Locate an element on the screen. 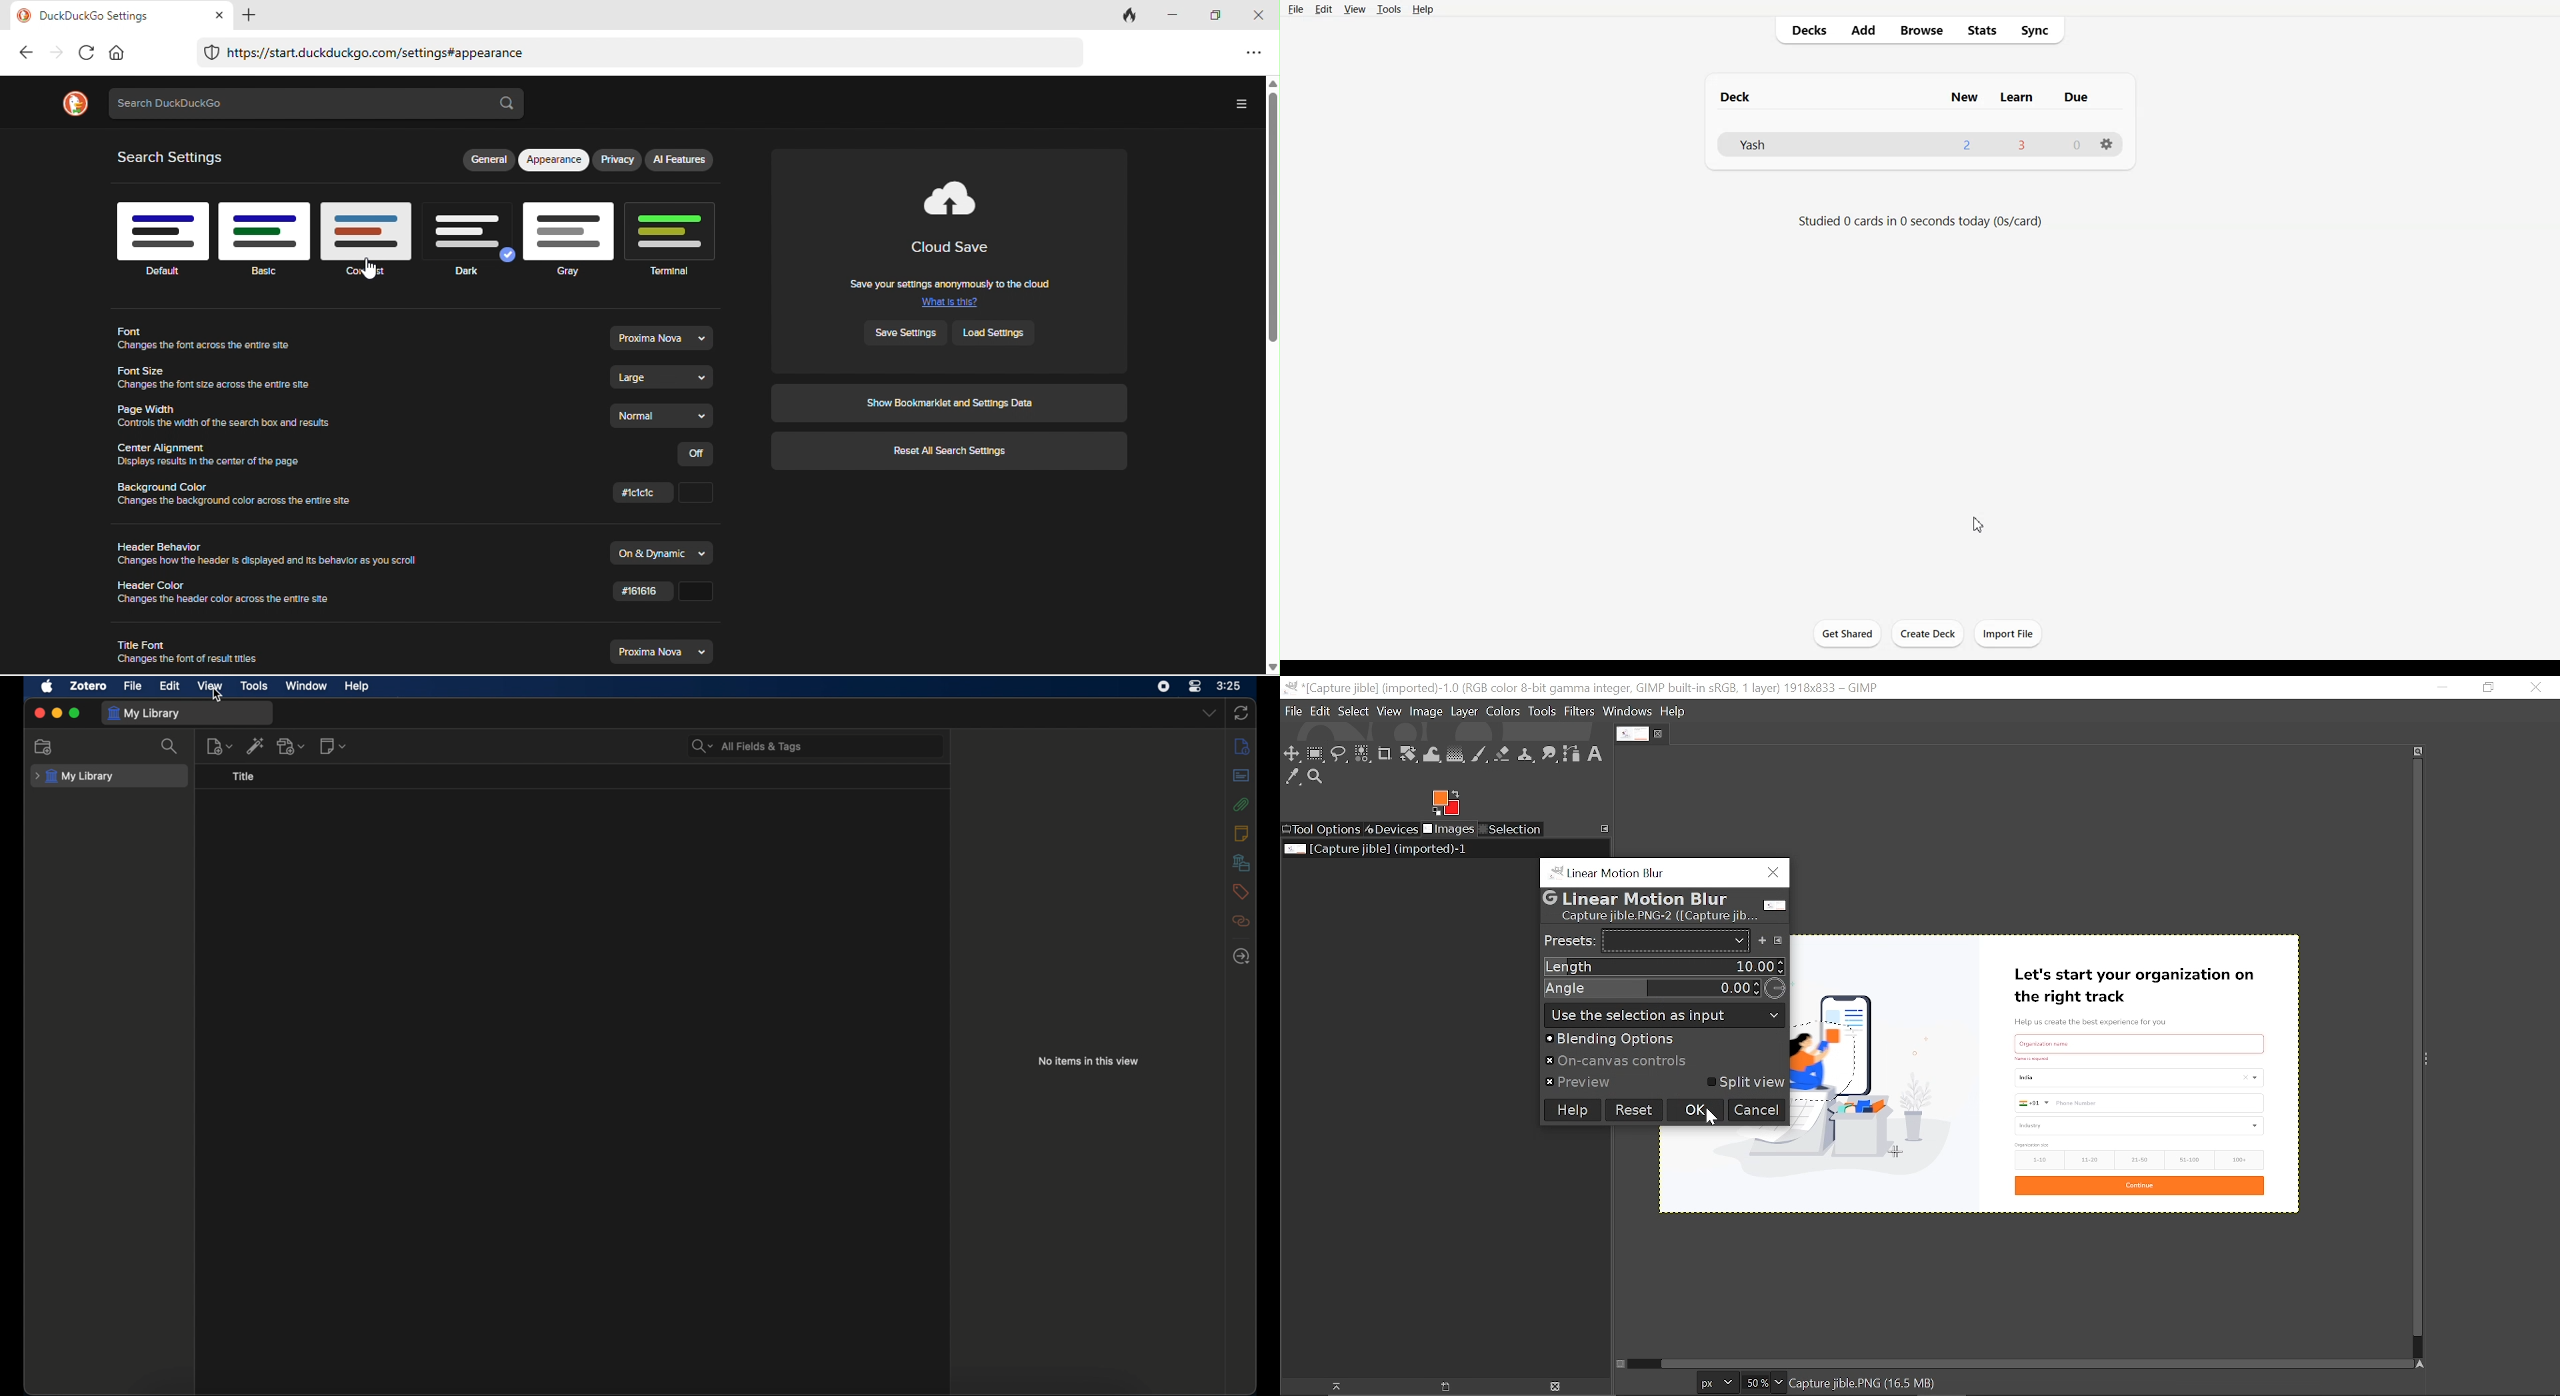  Browse is located at coordinates (1922, 31).